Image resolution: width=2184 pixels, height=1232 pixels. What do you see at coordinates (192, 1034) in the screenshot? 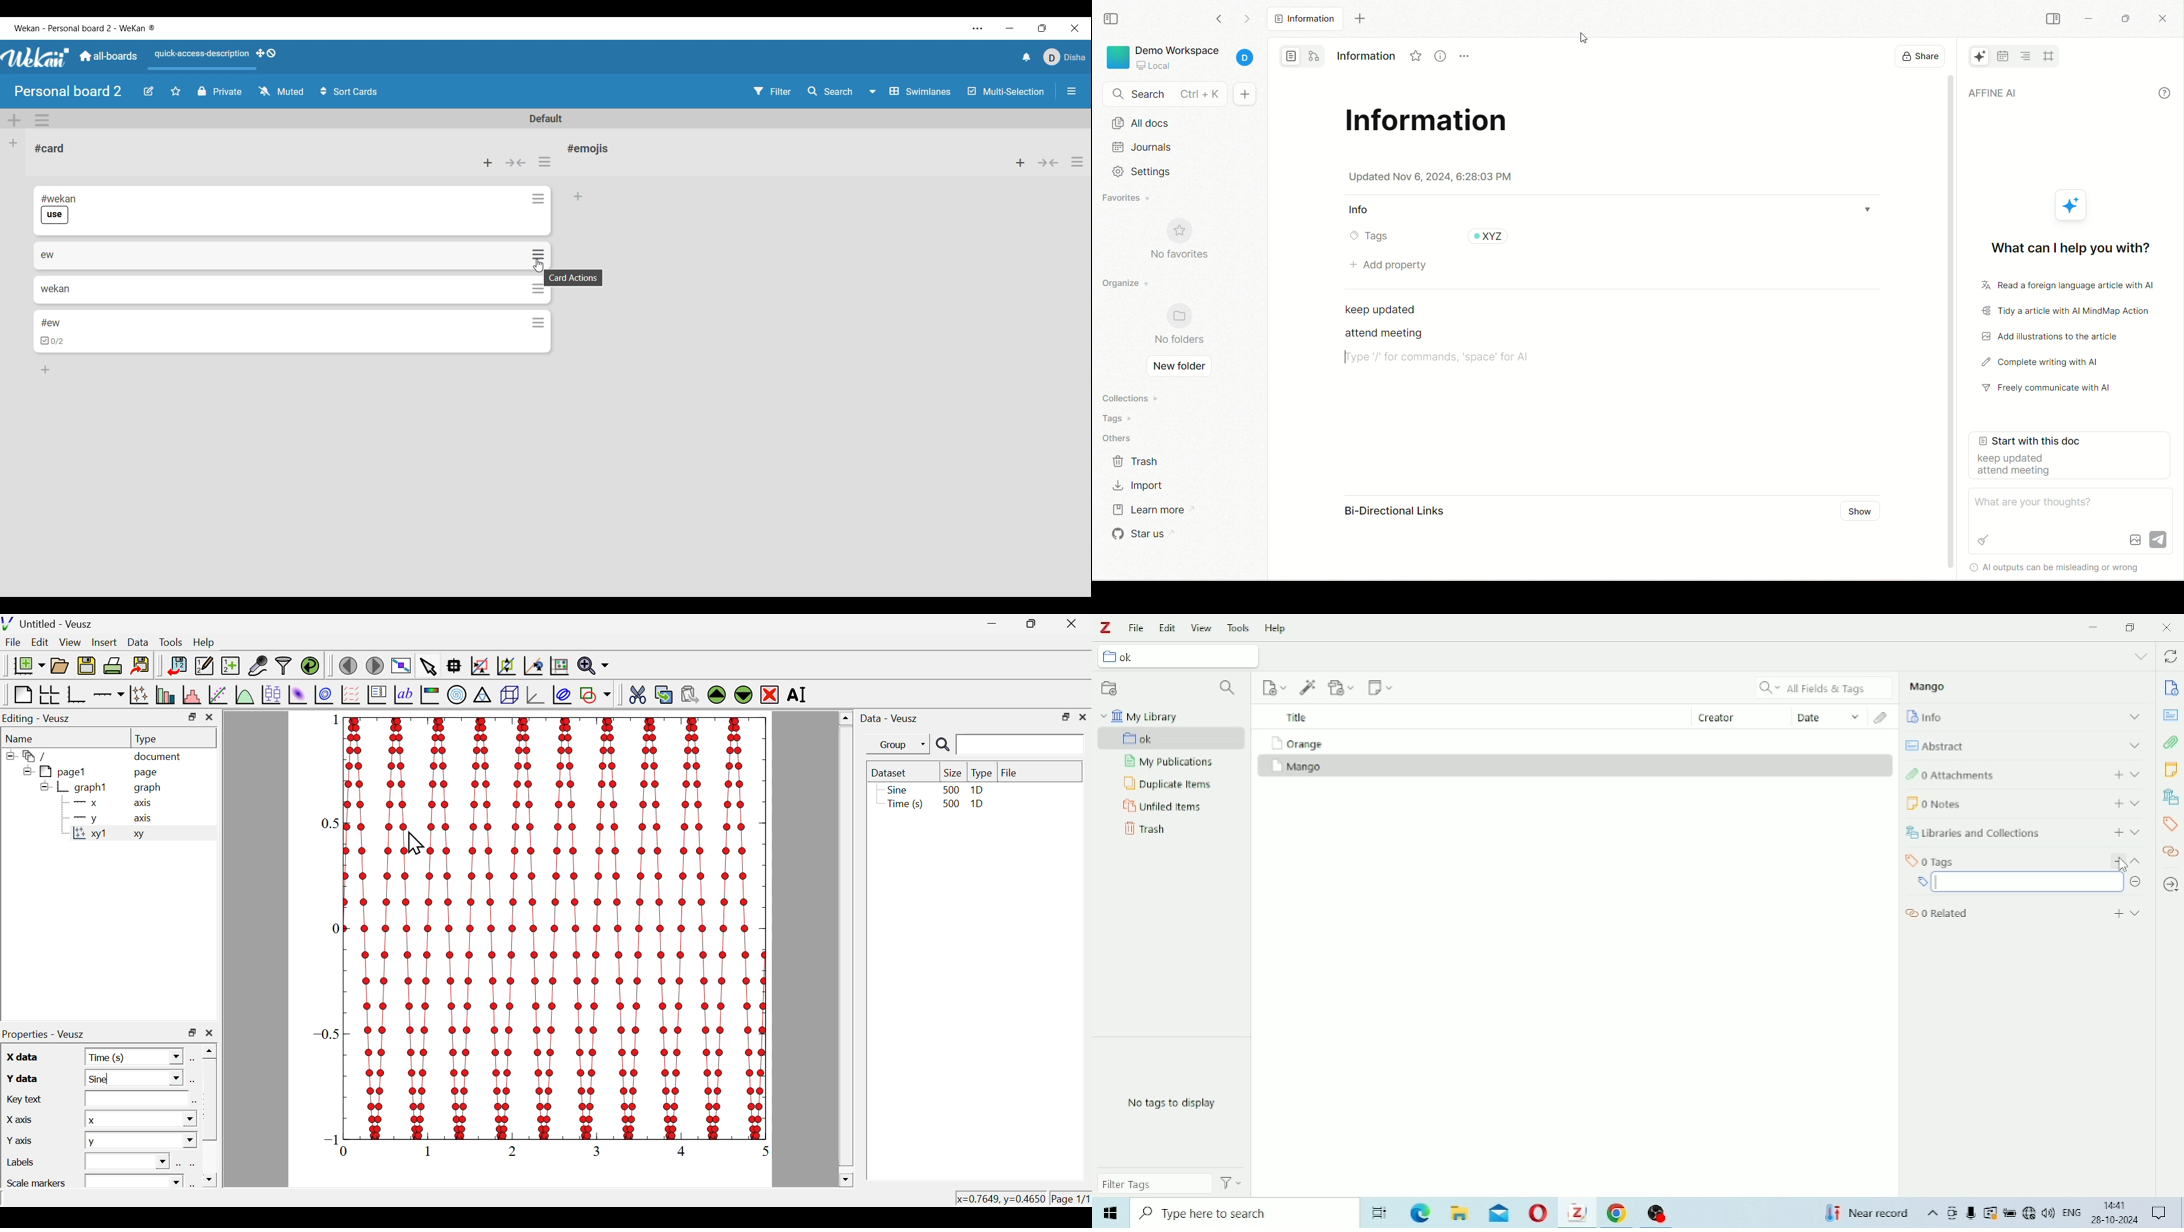
I see `maximize` at bounding box center [192, 1034].